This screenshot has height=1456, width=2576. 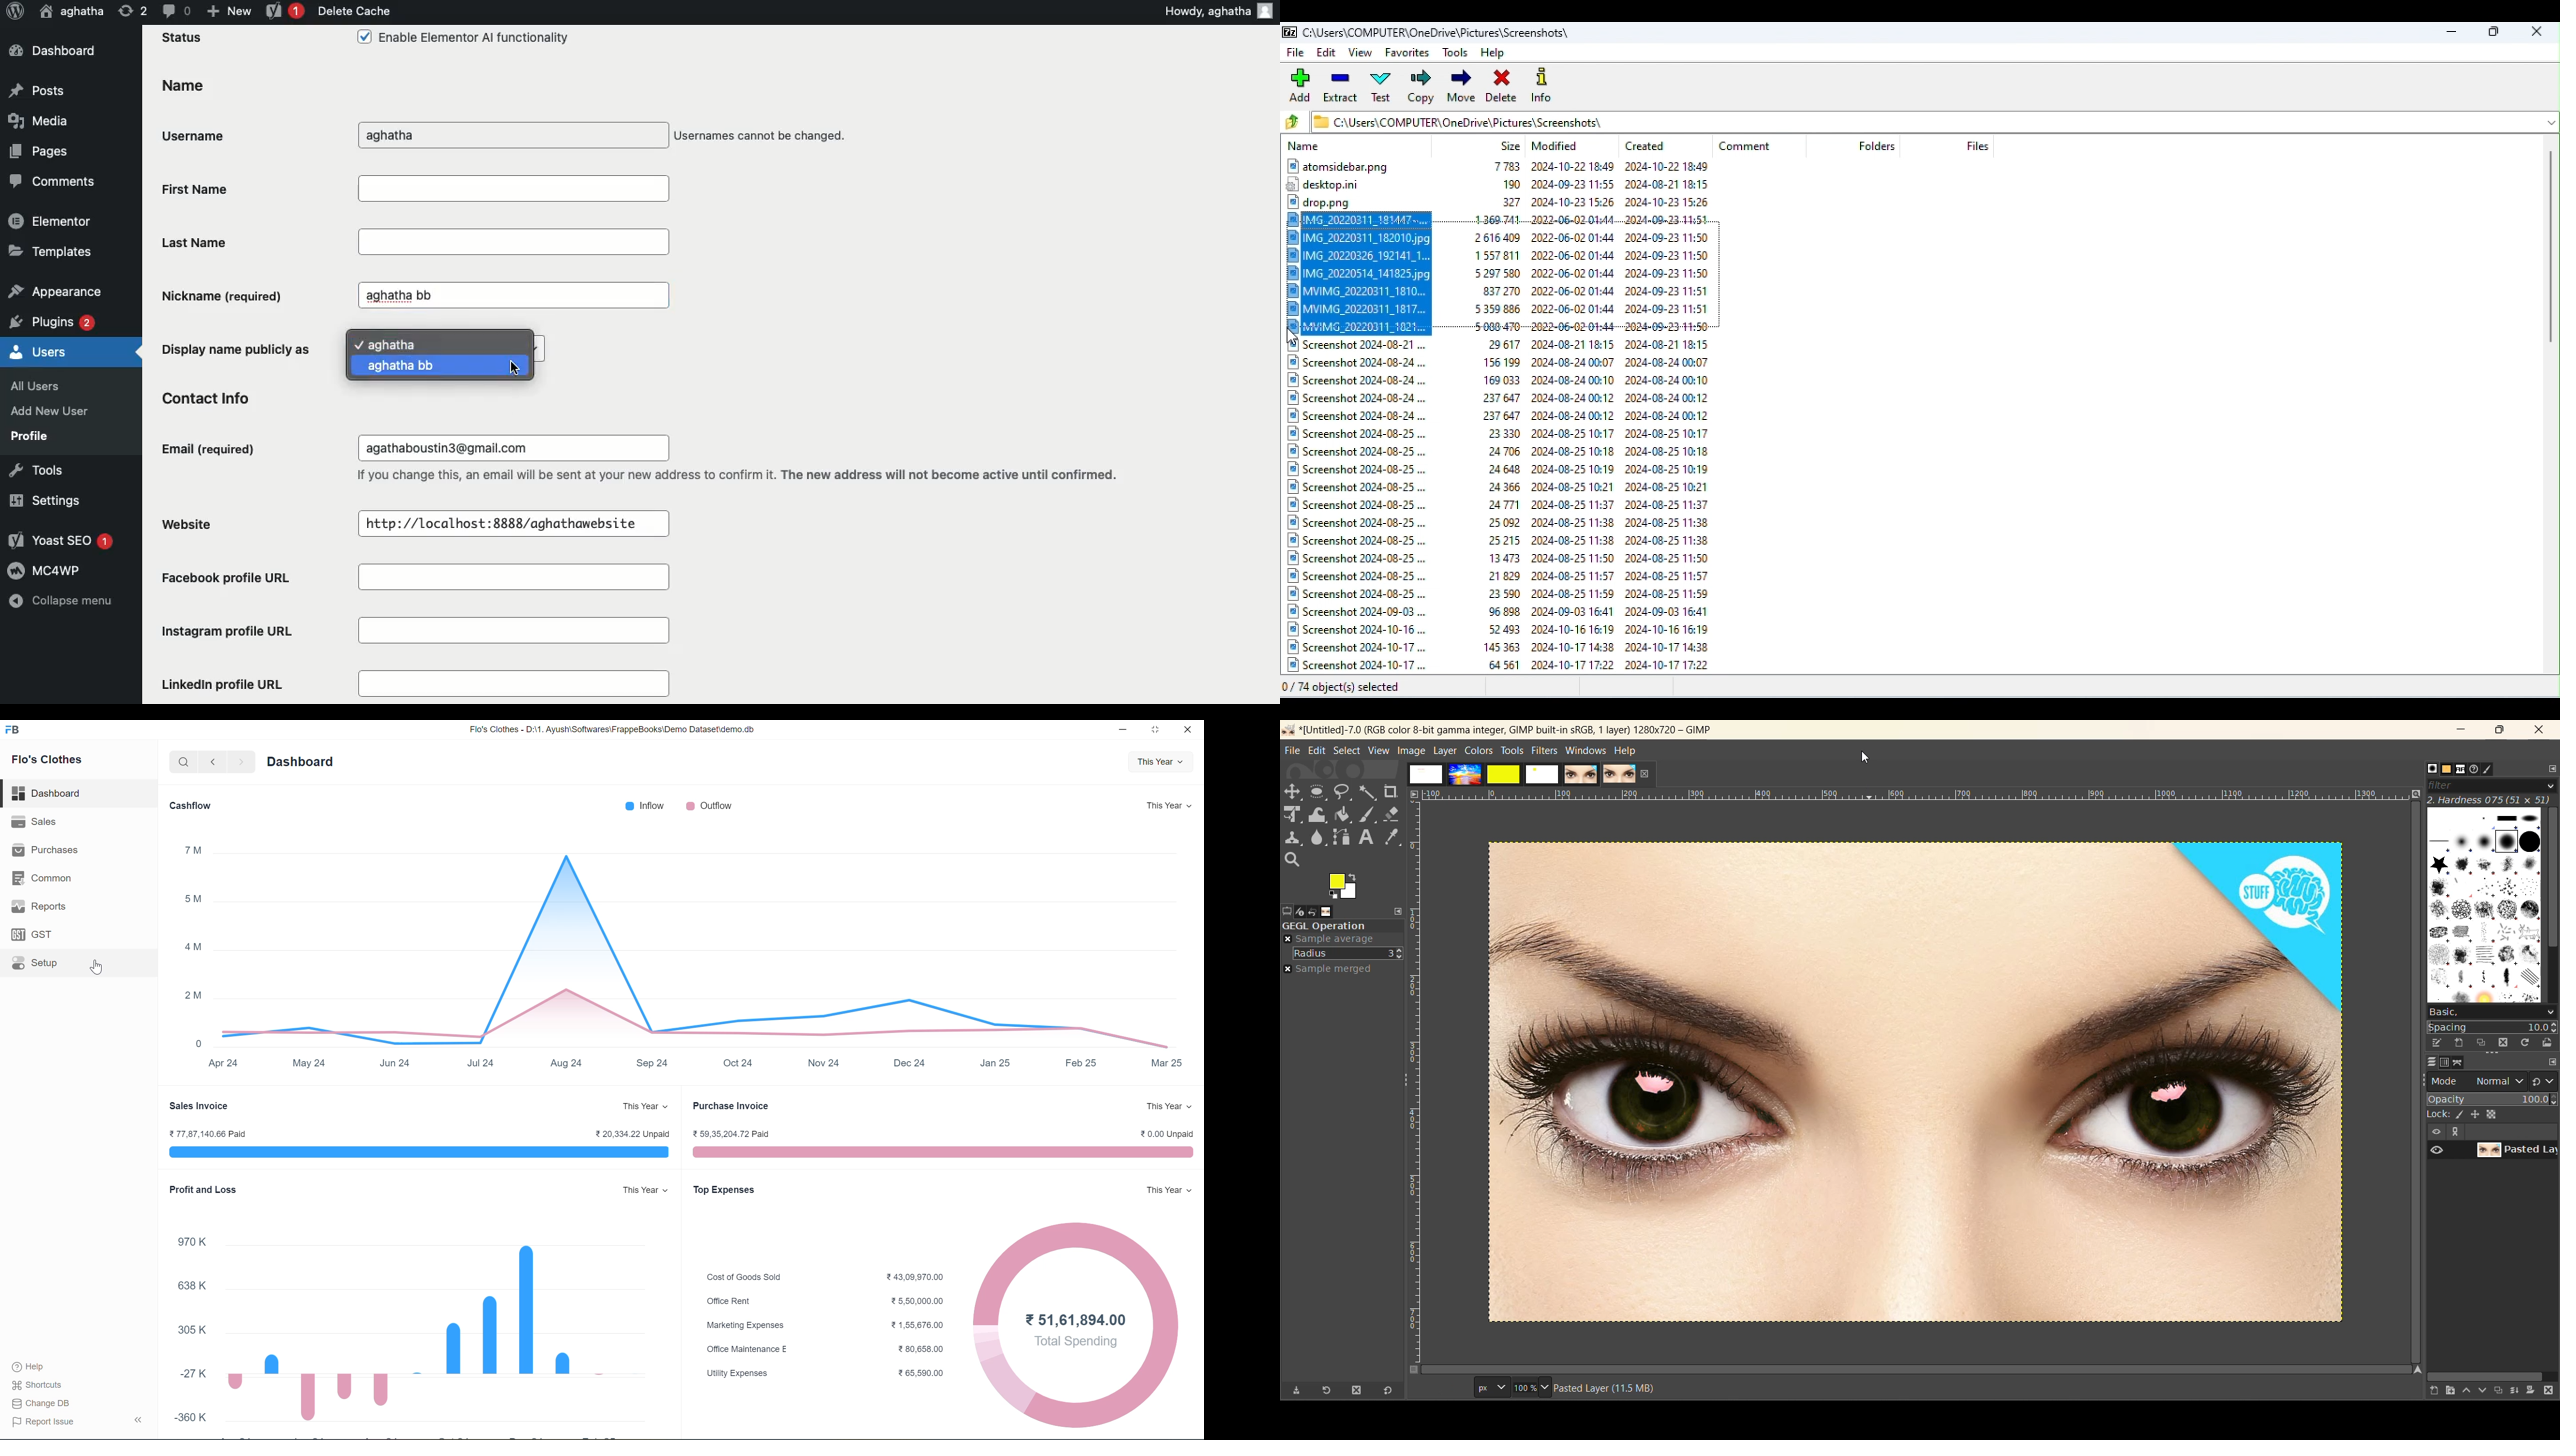 What do you see at coordinates (96, 968) in the screenshot?
I see `Cursor` at bounding box center [96, 968].